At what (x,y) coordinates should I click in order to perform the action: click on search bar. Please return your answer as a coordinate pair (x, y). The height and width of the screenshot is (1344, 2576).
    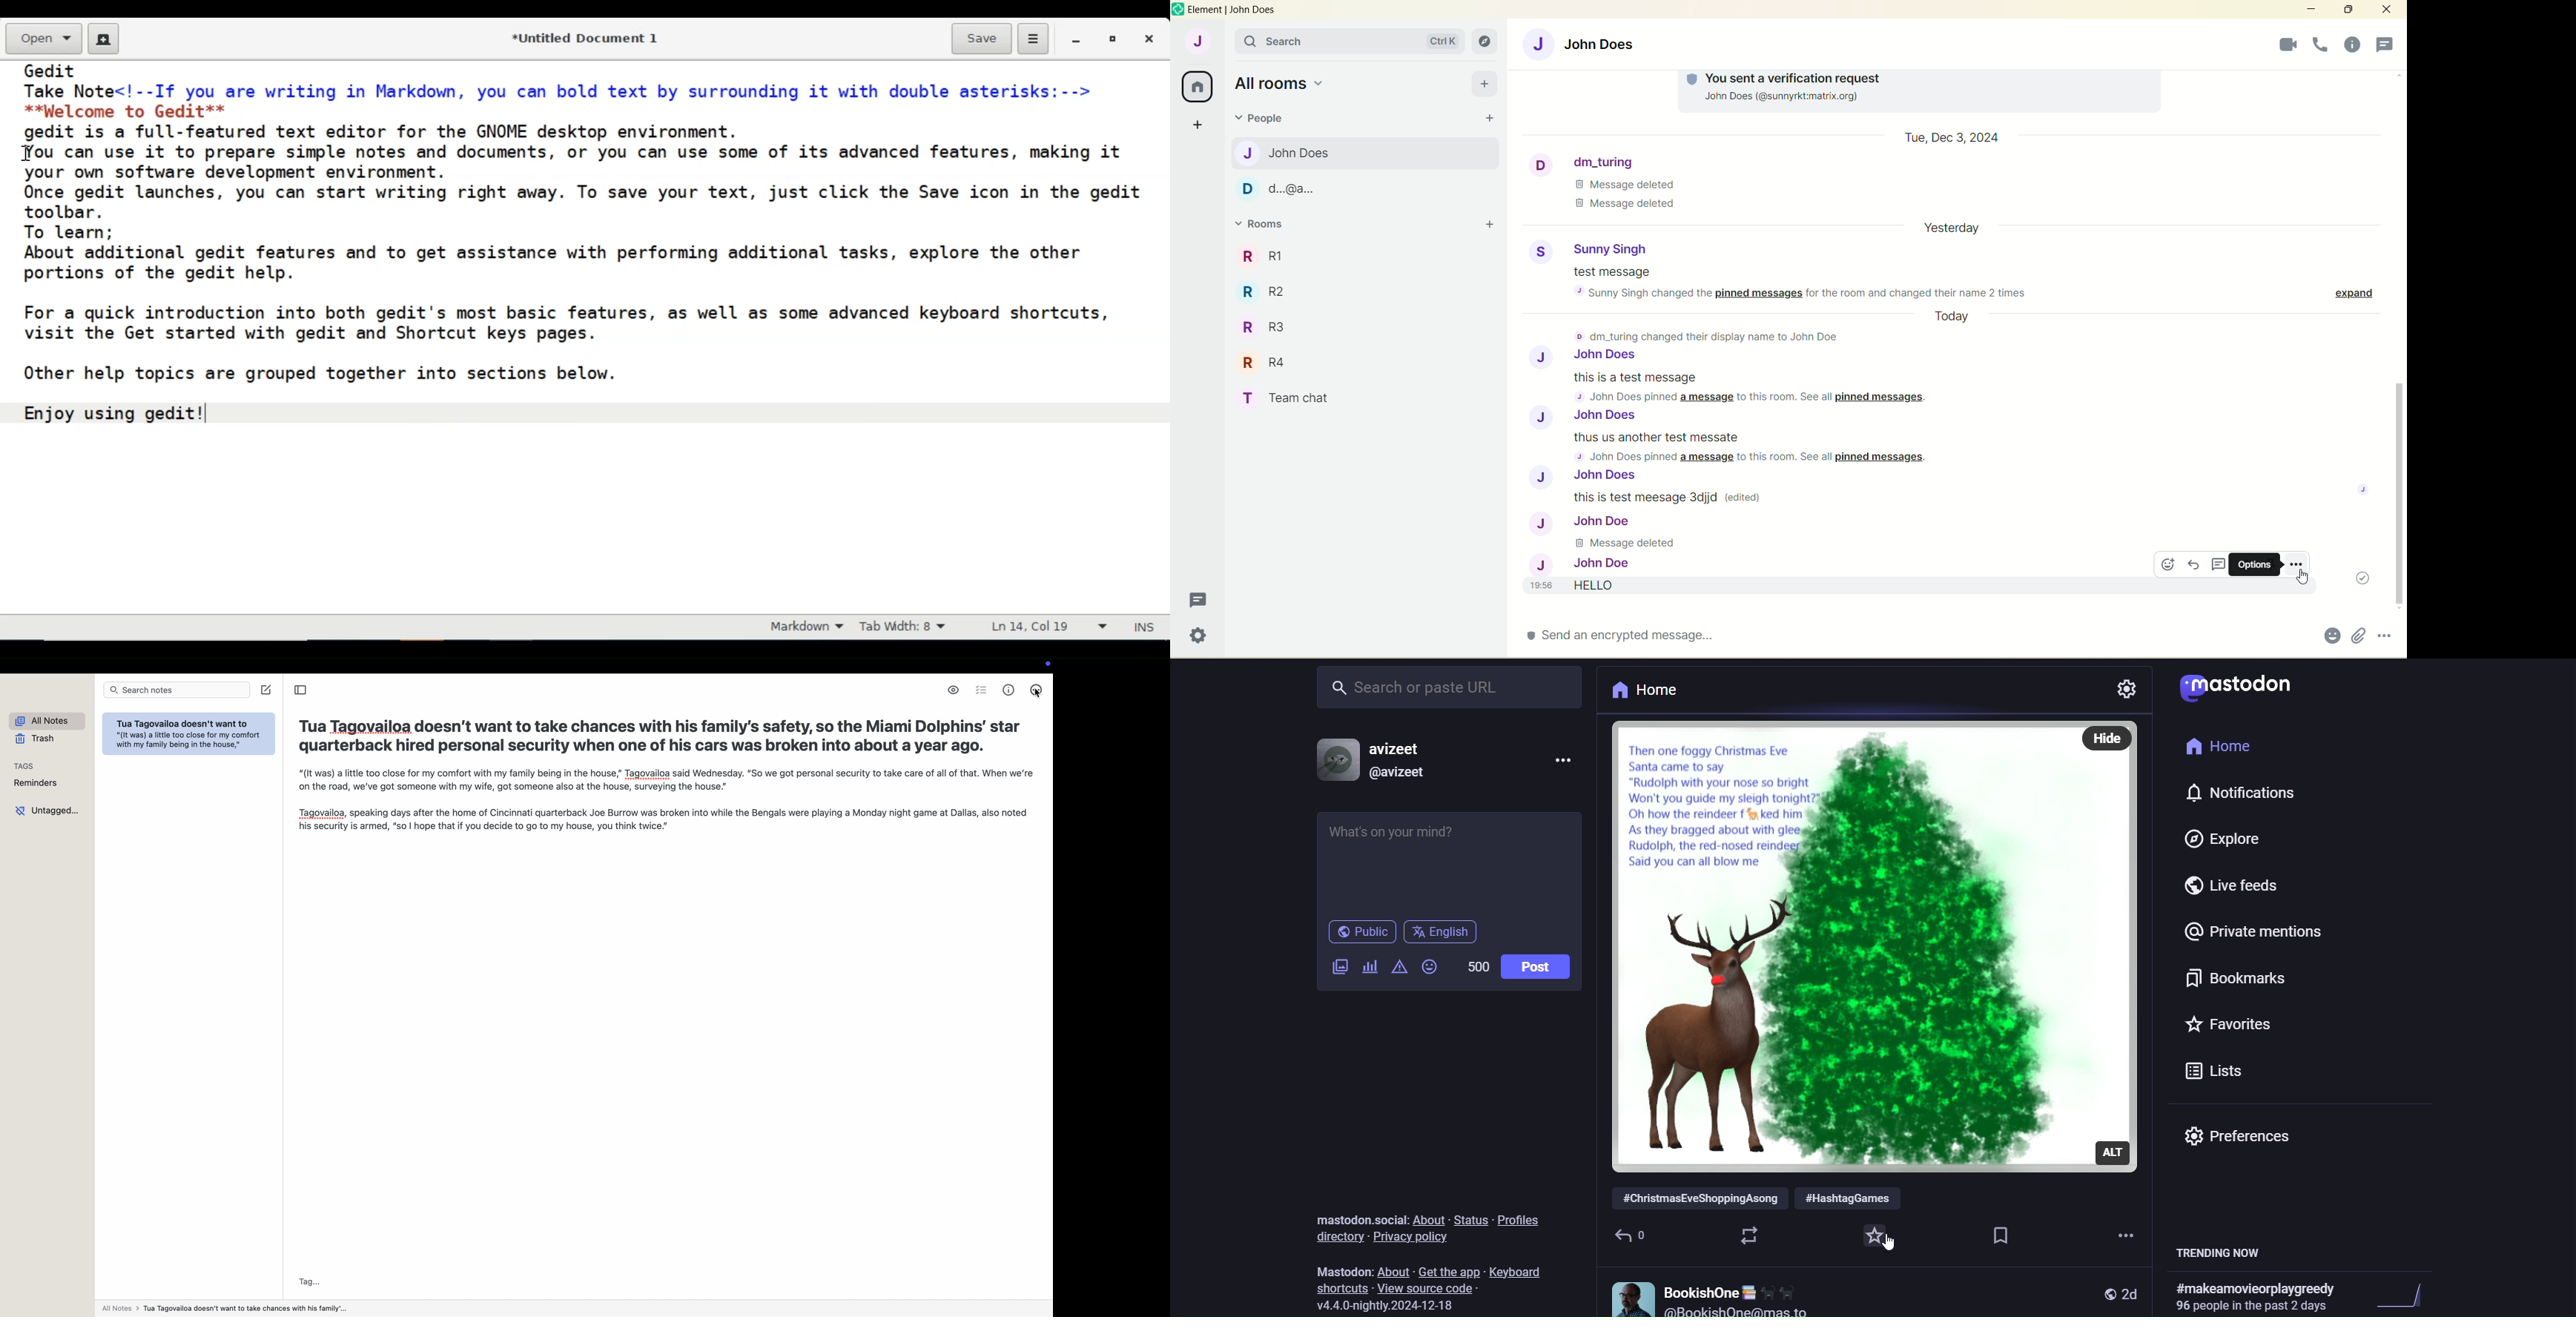
    Looking at the image, I should click on (178, 689).